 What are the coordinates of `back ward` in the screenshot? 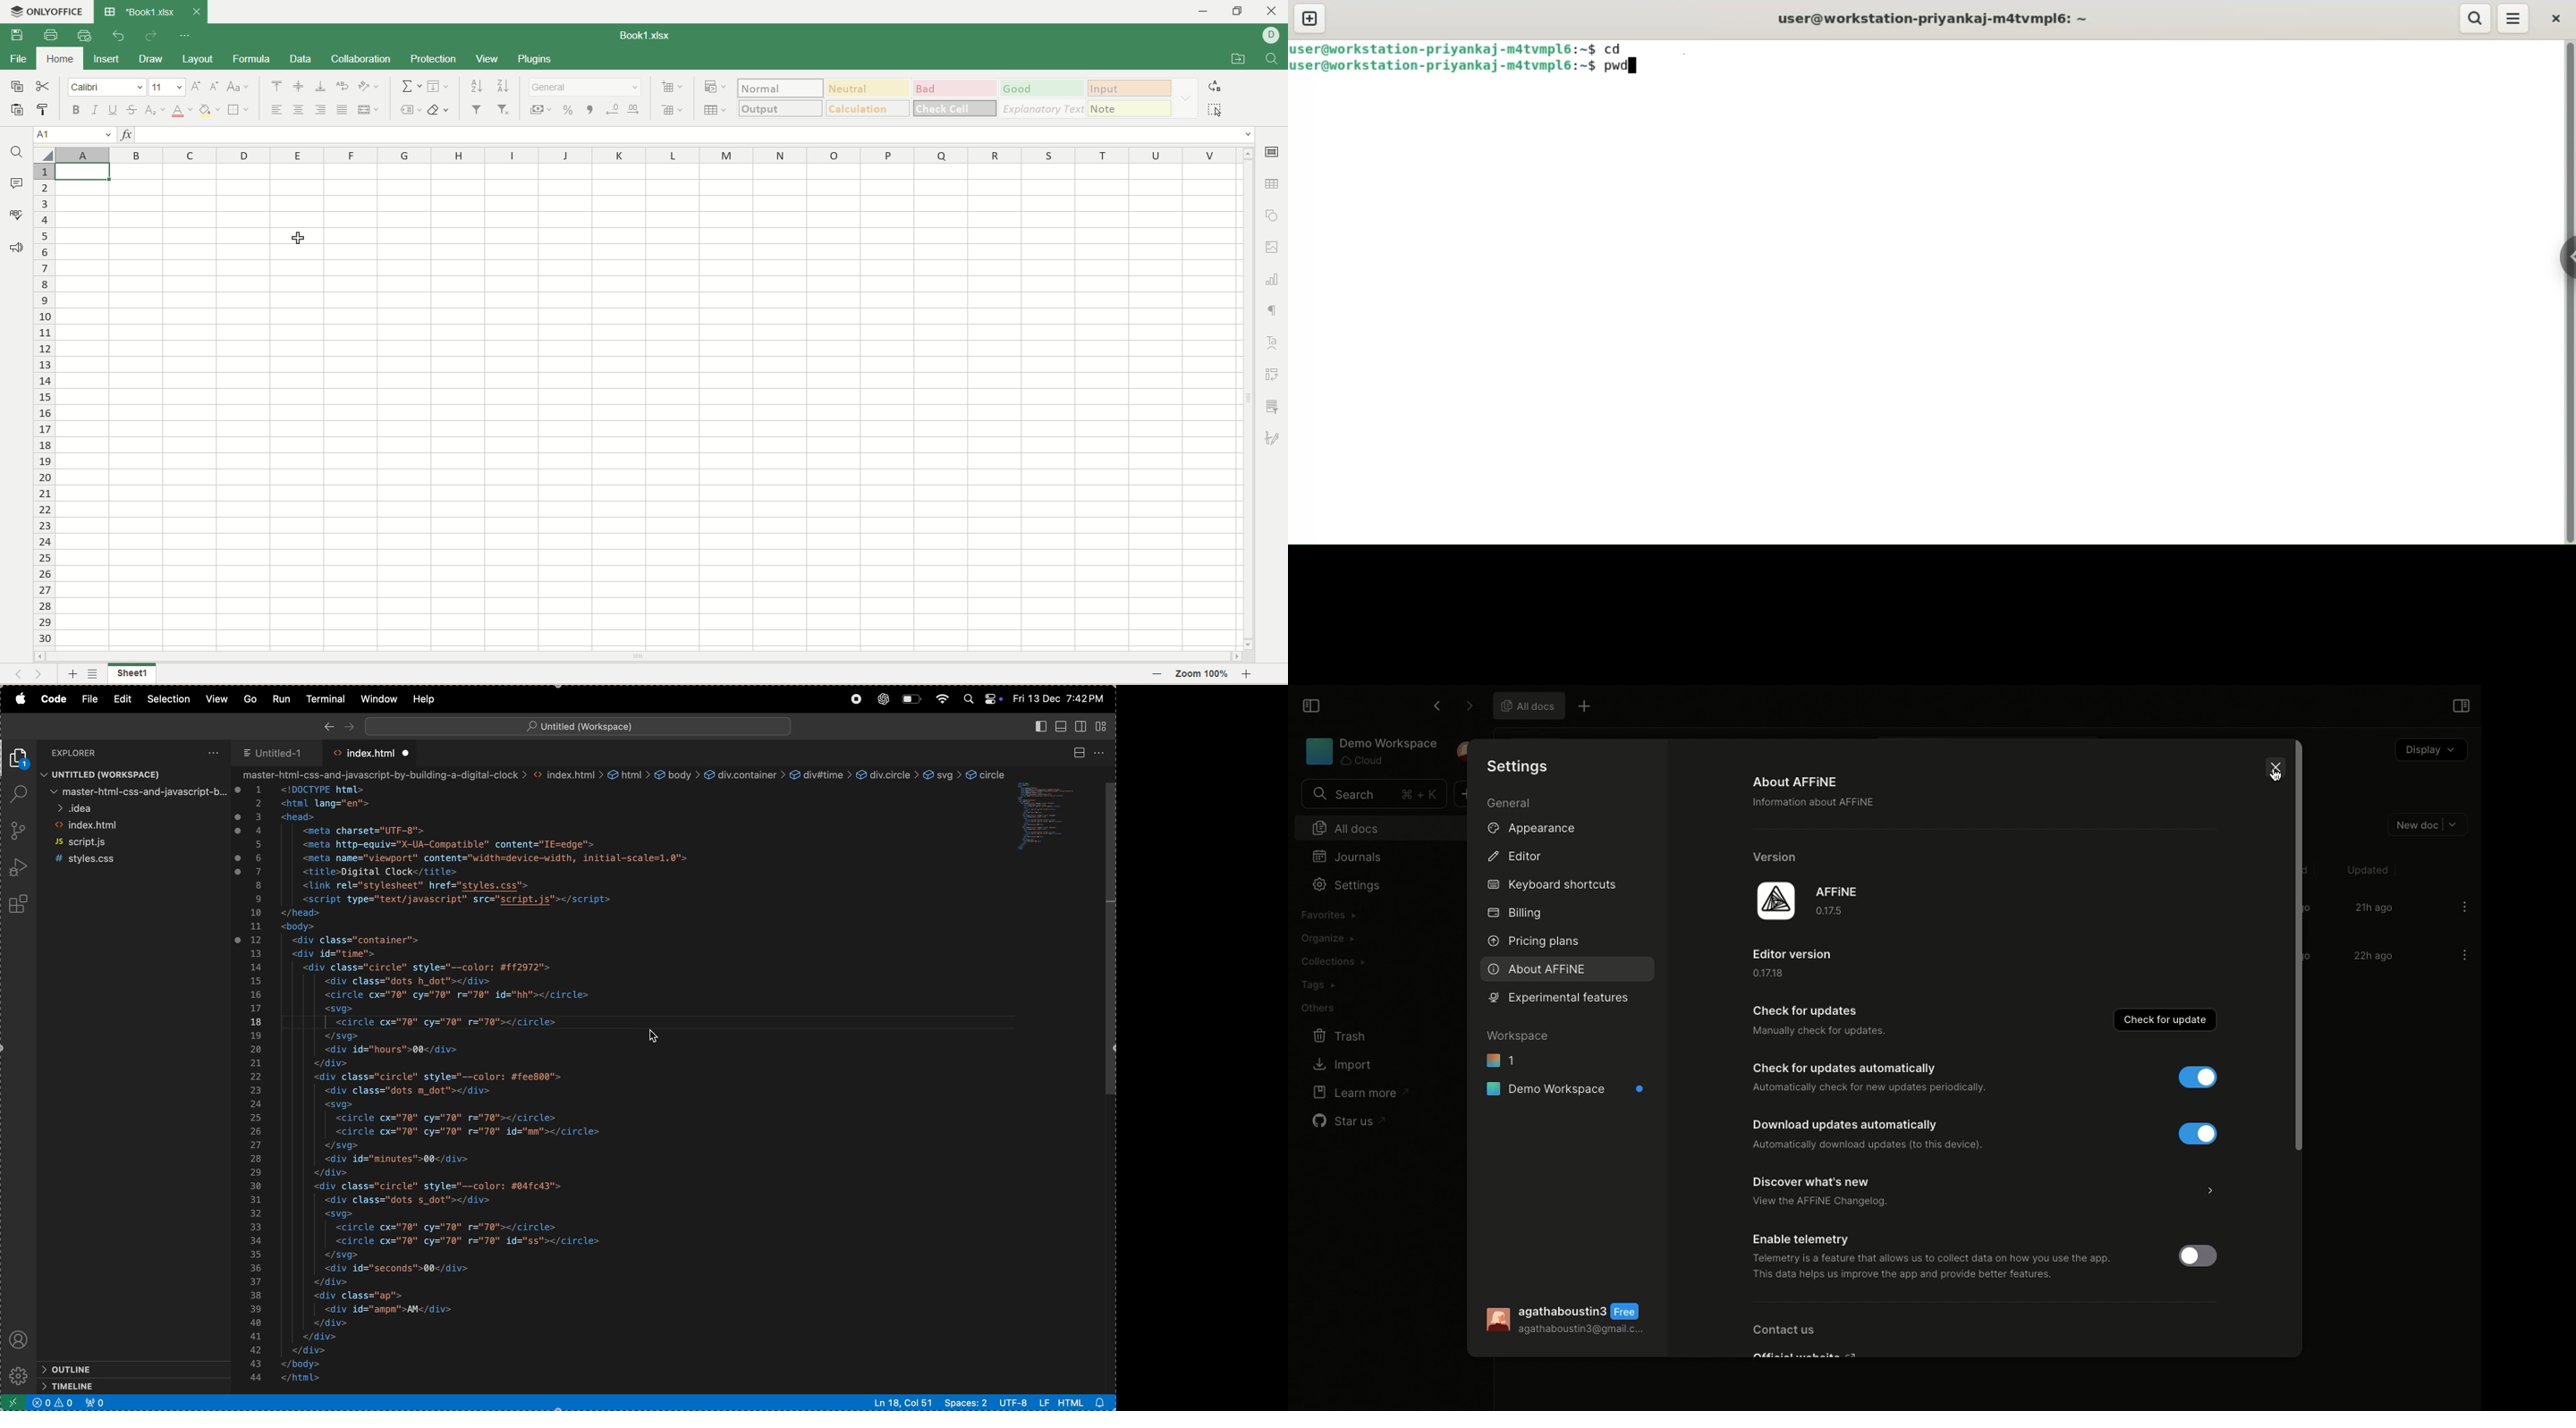 It's located at (329, 725).